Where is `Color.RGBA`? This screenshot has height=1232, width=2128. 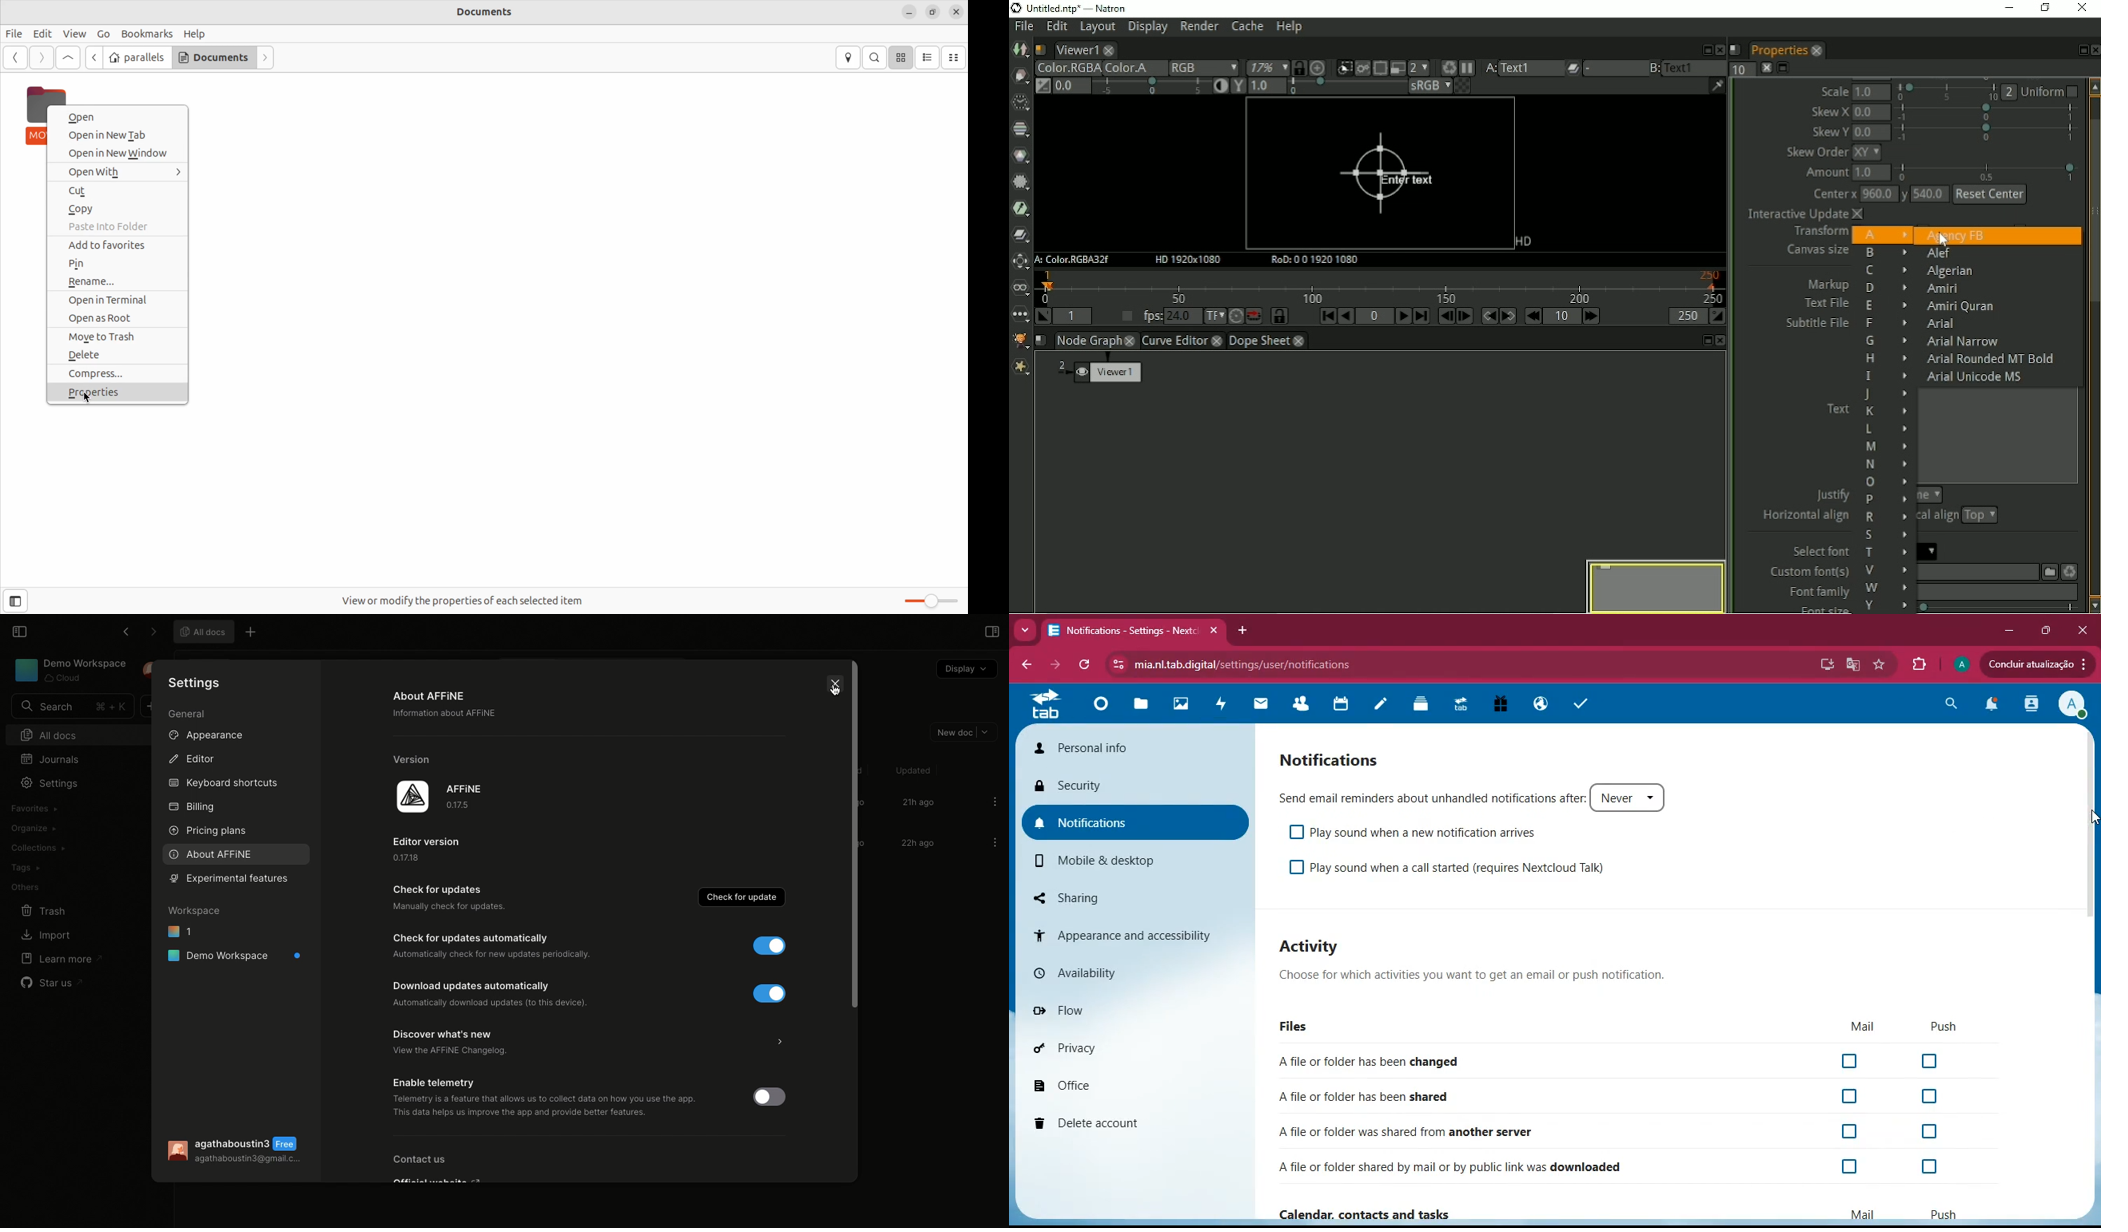
Color.RGBA is located at coordinates (1066, 68).